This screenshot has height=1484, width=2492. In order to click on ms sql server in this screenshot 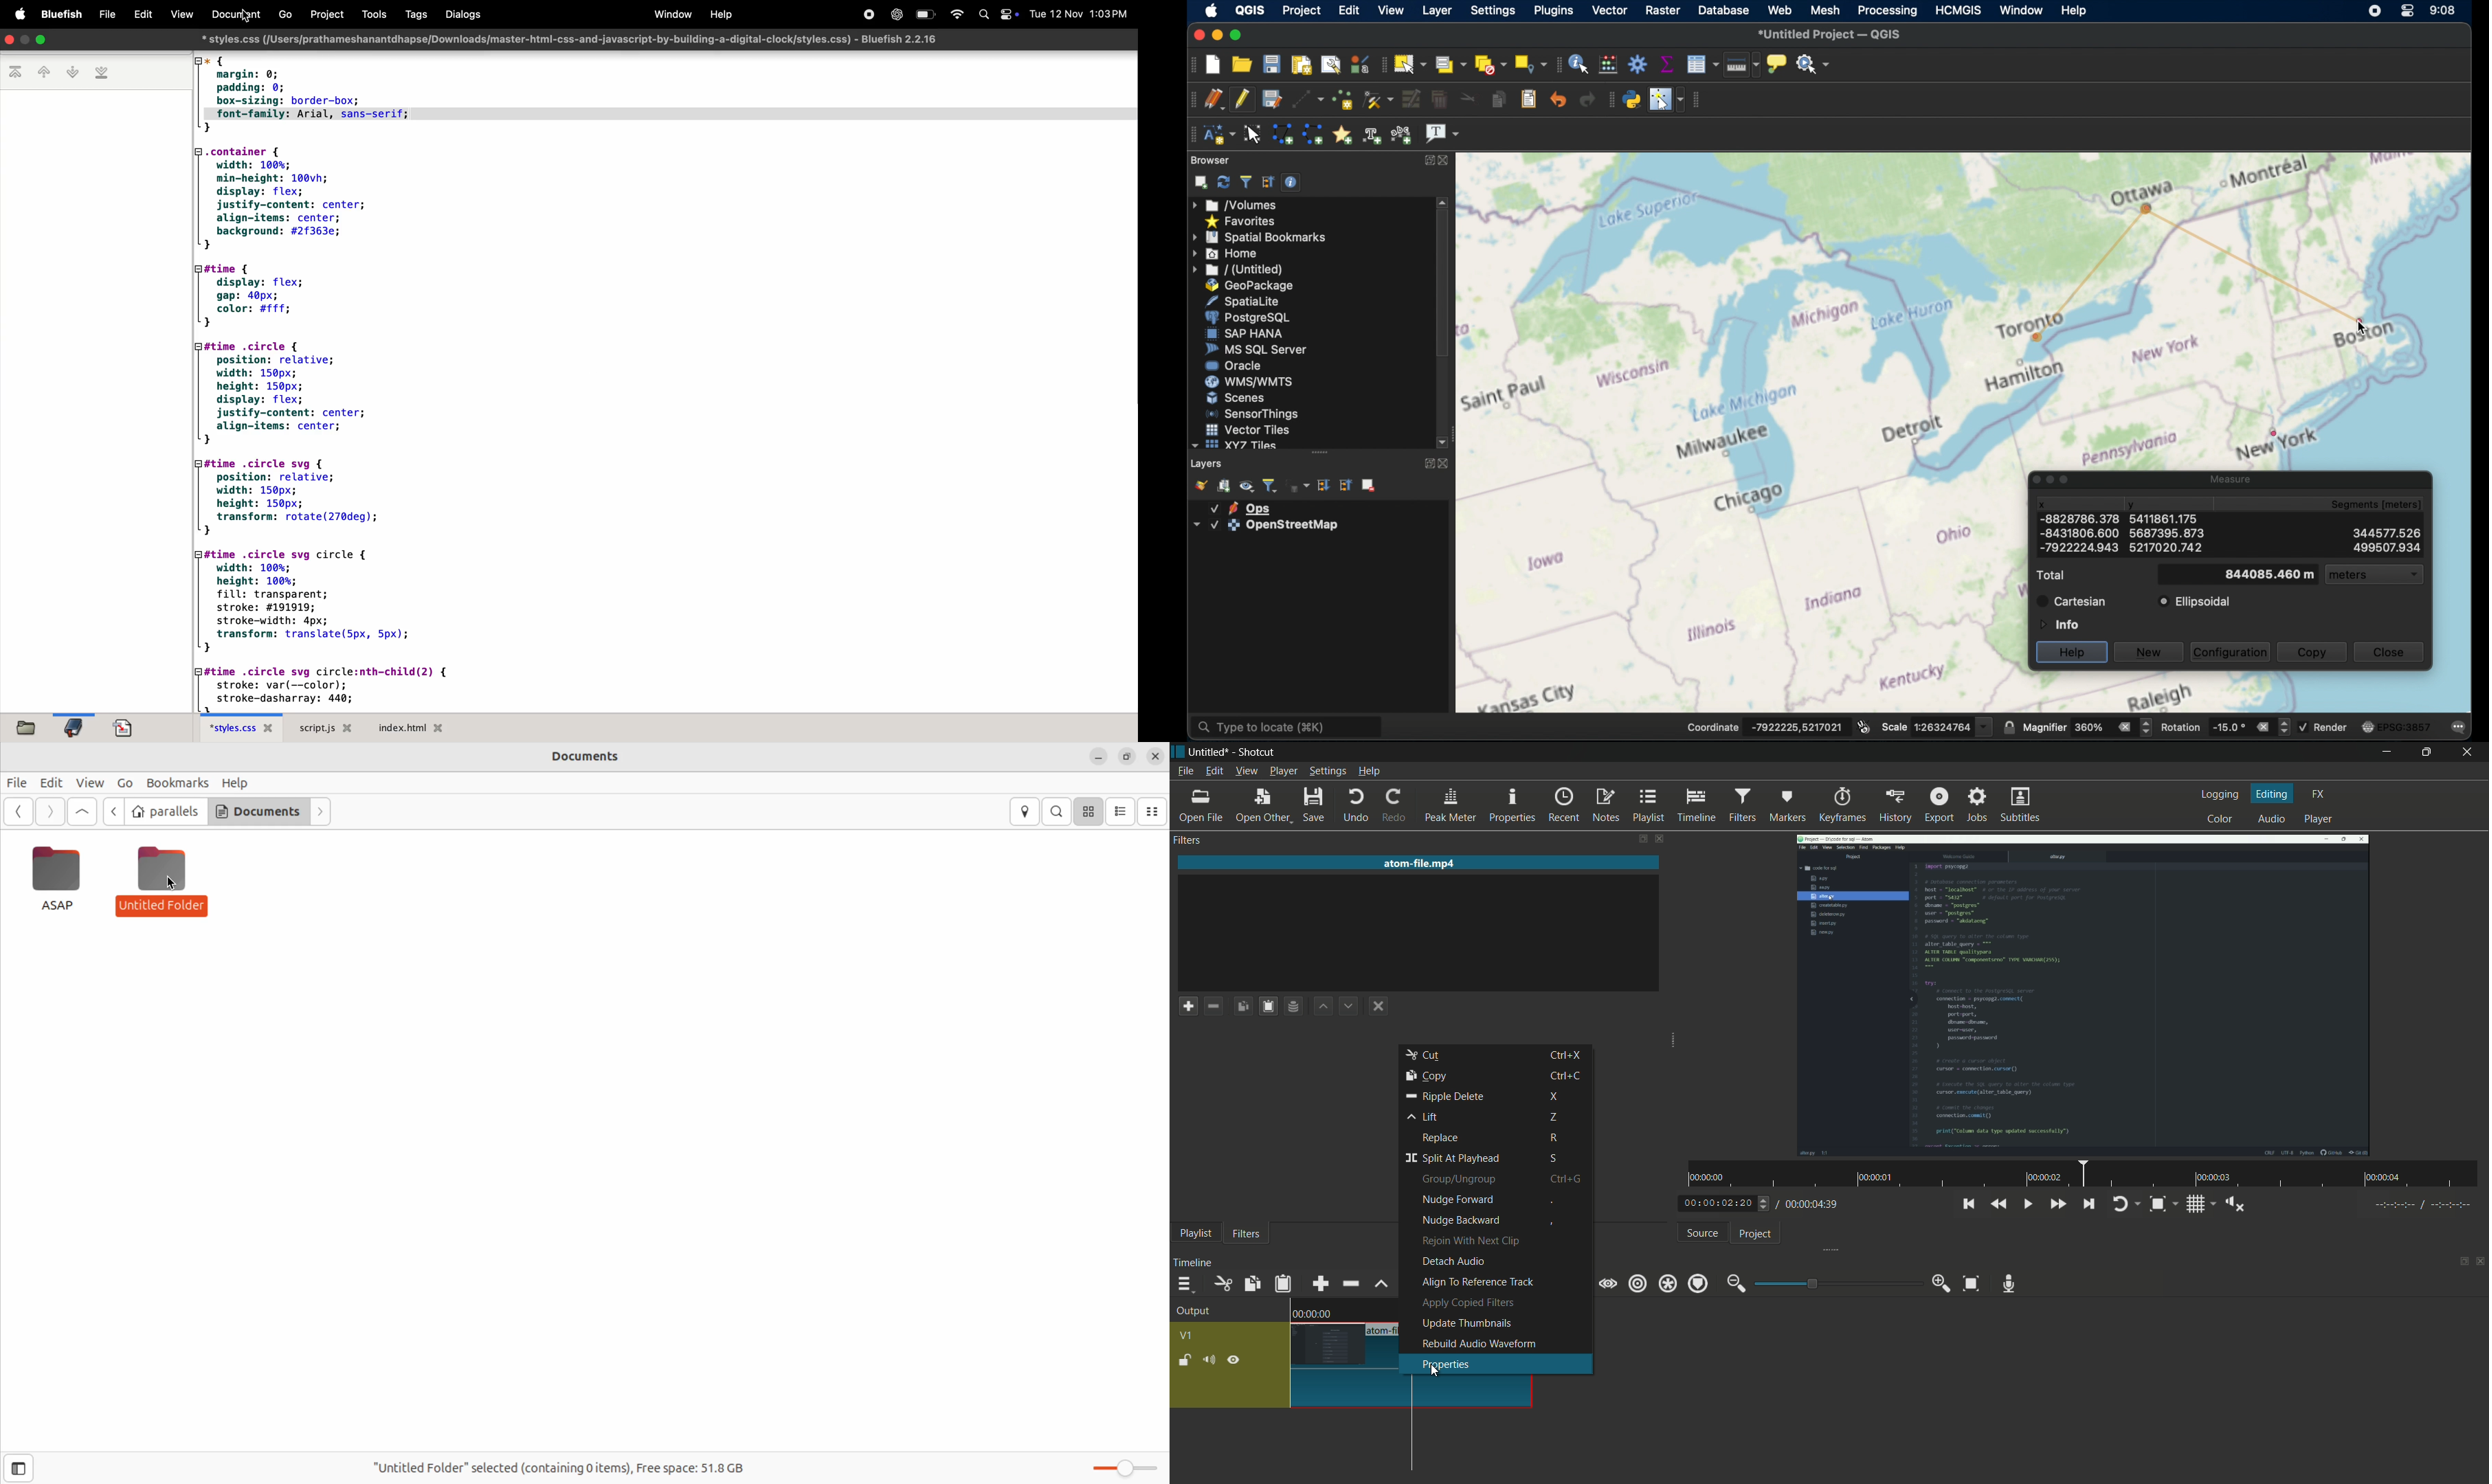, I will do `click(1255, 350)`.